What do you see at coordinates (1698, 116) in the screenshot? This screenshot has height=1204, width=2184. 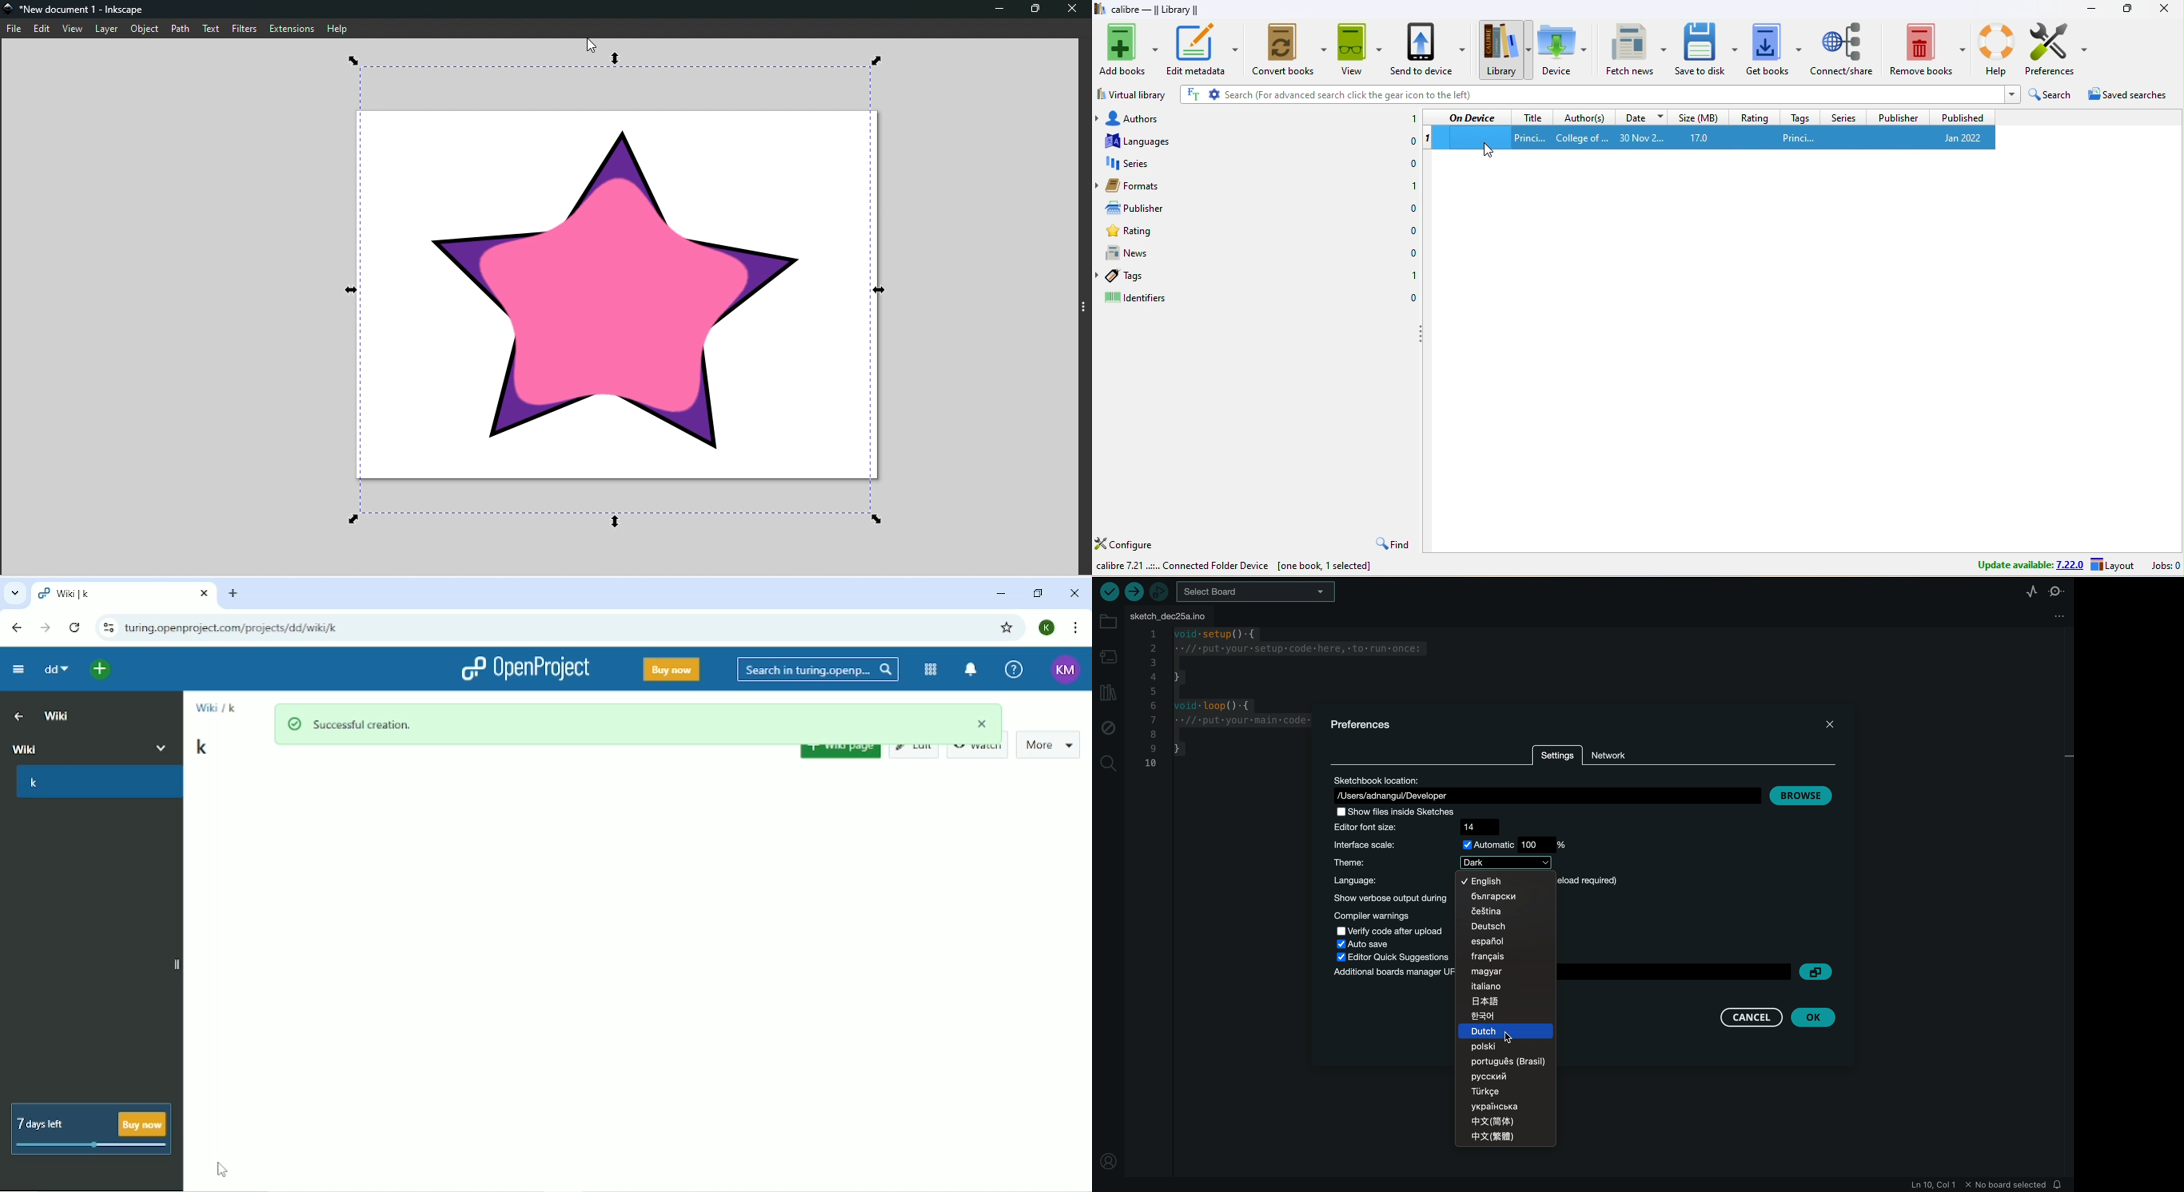 I see `size` at bounding box center [1698, 116].